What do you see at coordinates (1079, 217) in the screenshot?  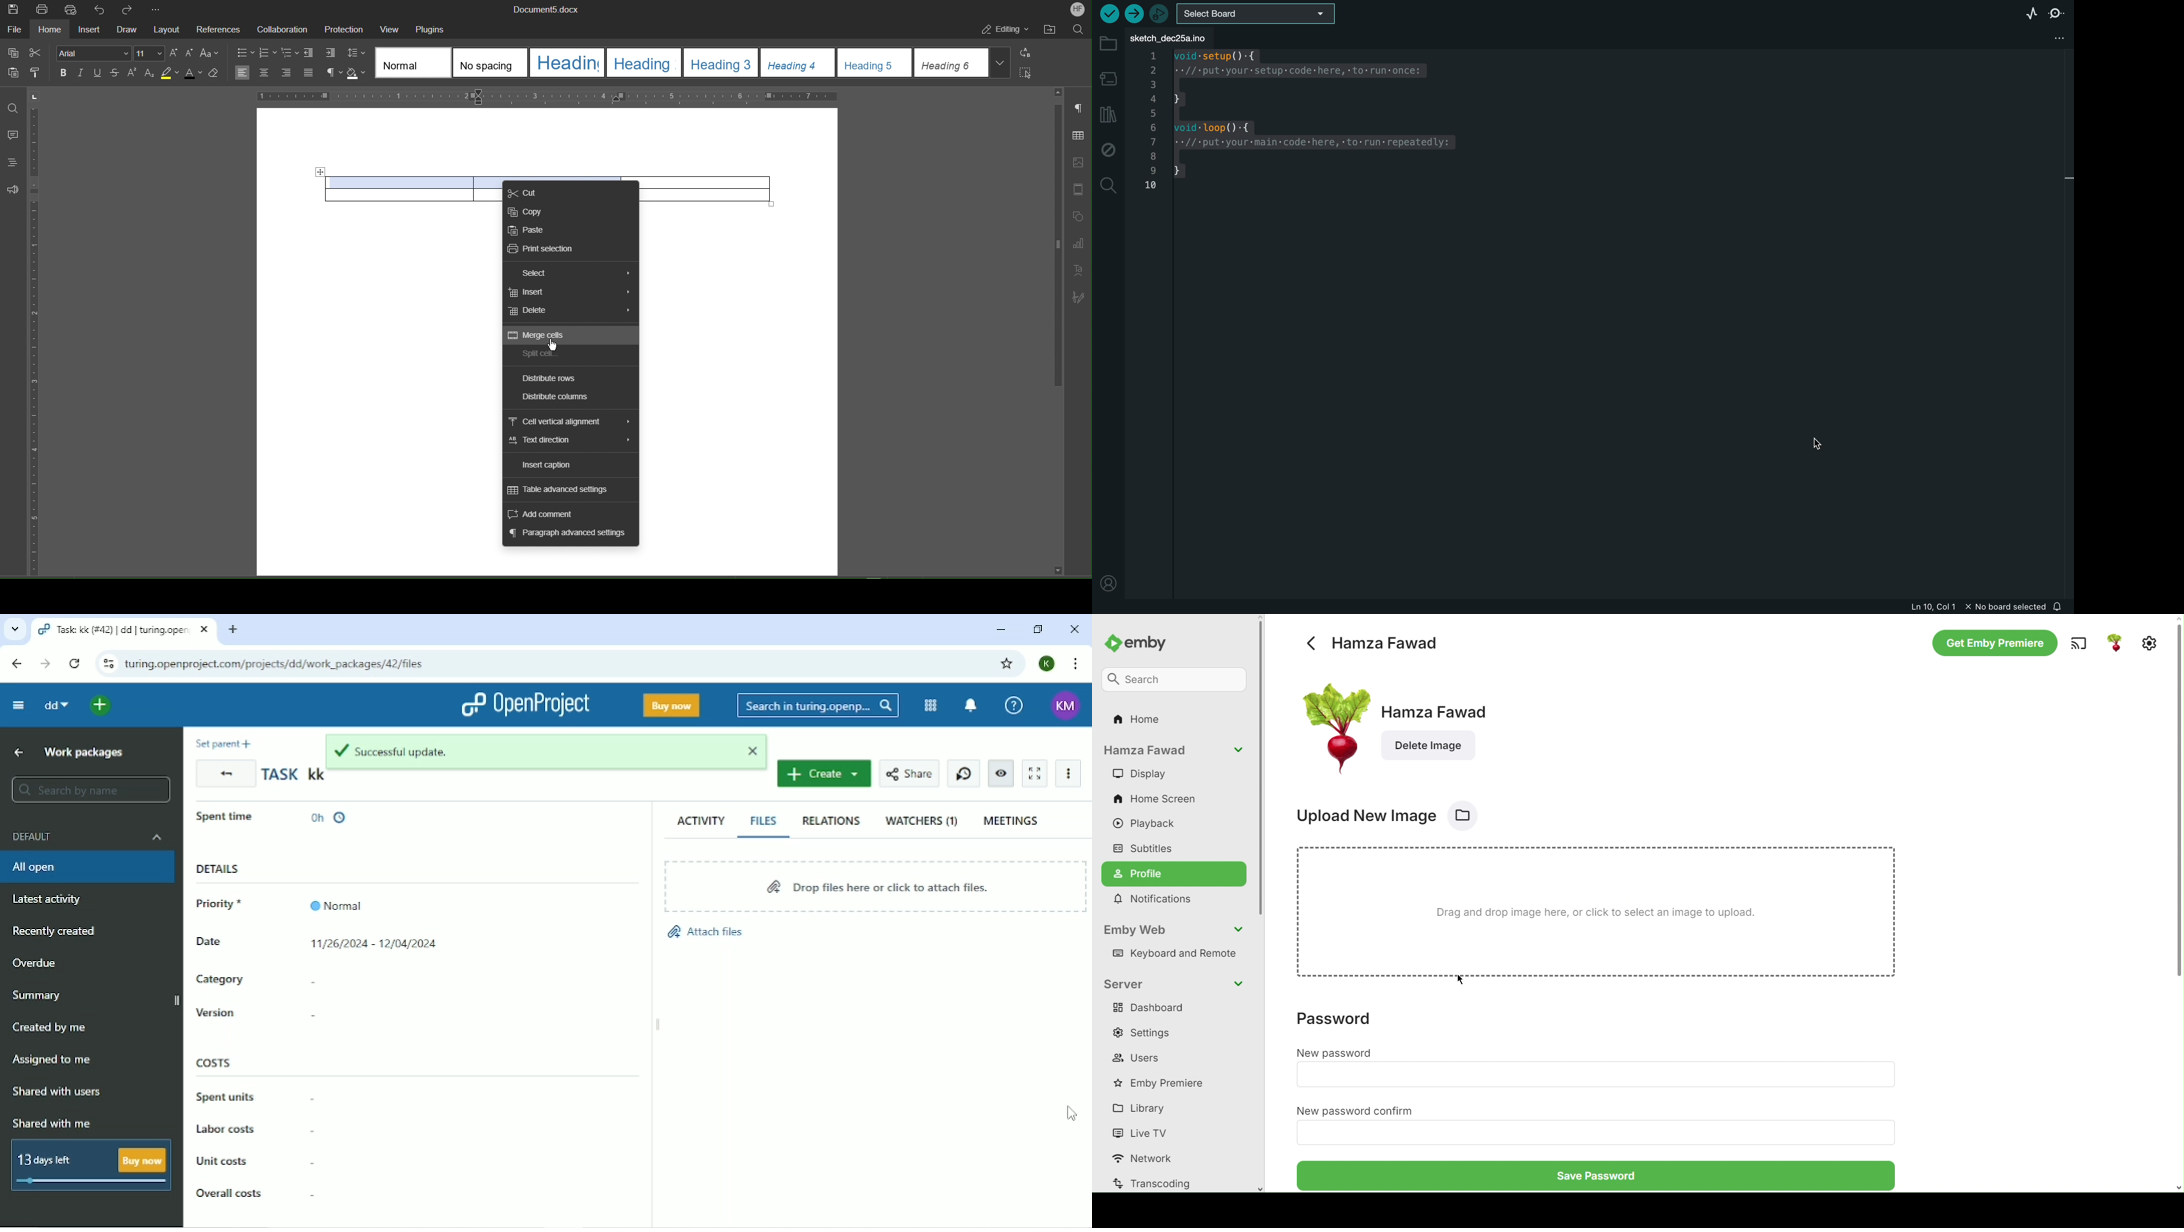 I see `Shape Settings` at bounding box center [1079, 217].